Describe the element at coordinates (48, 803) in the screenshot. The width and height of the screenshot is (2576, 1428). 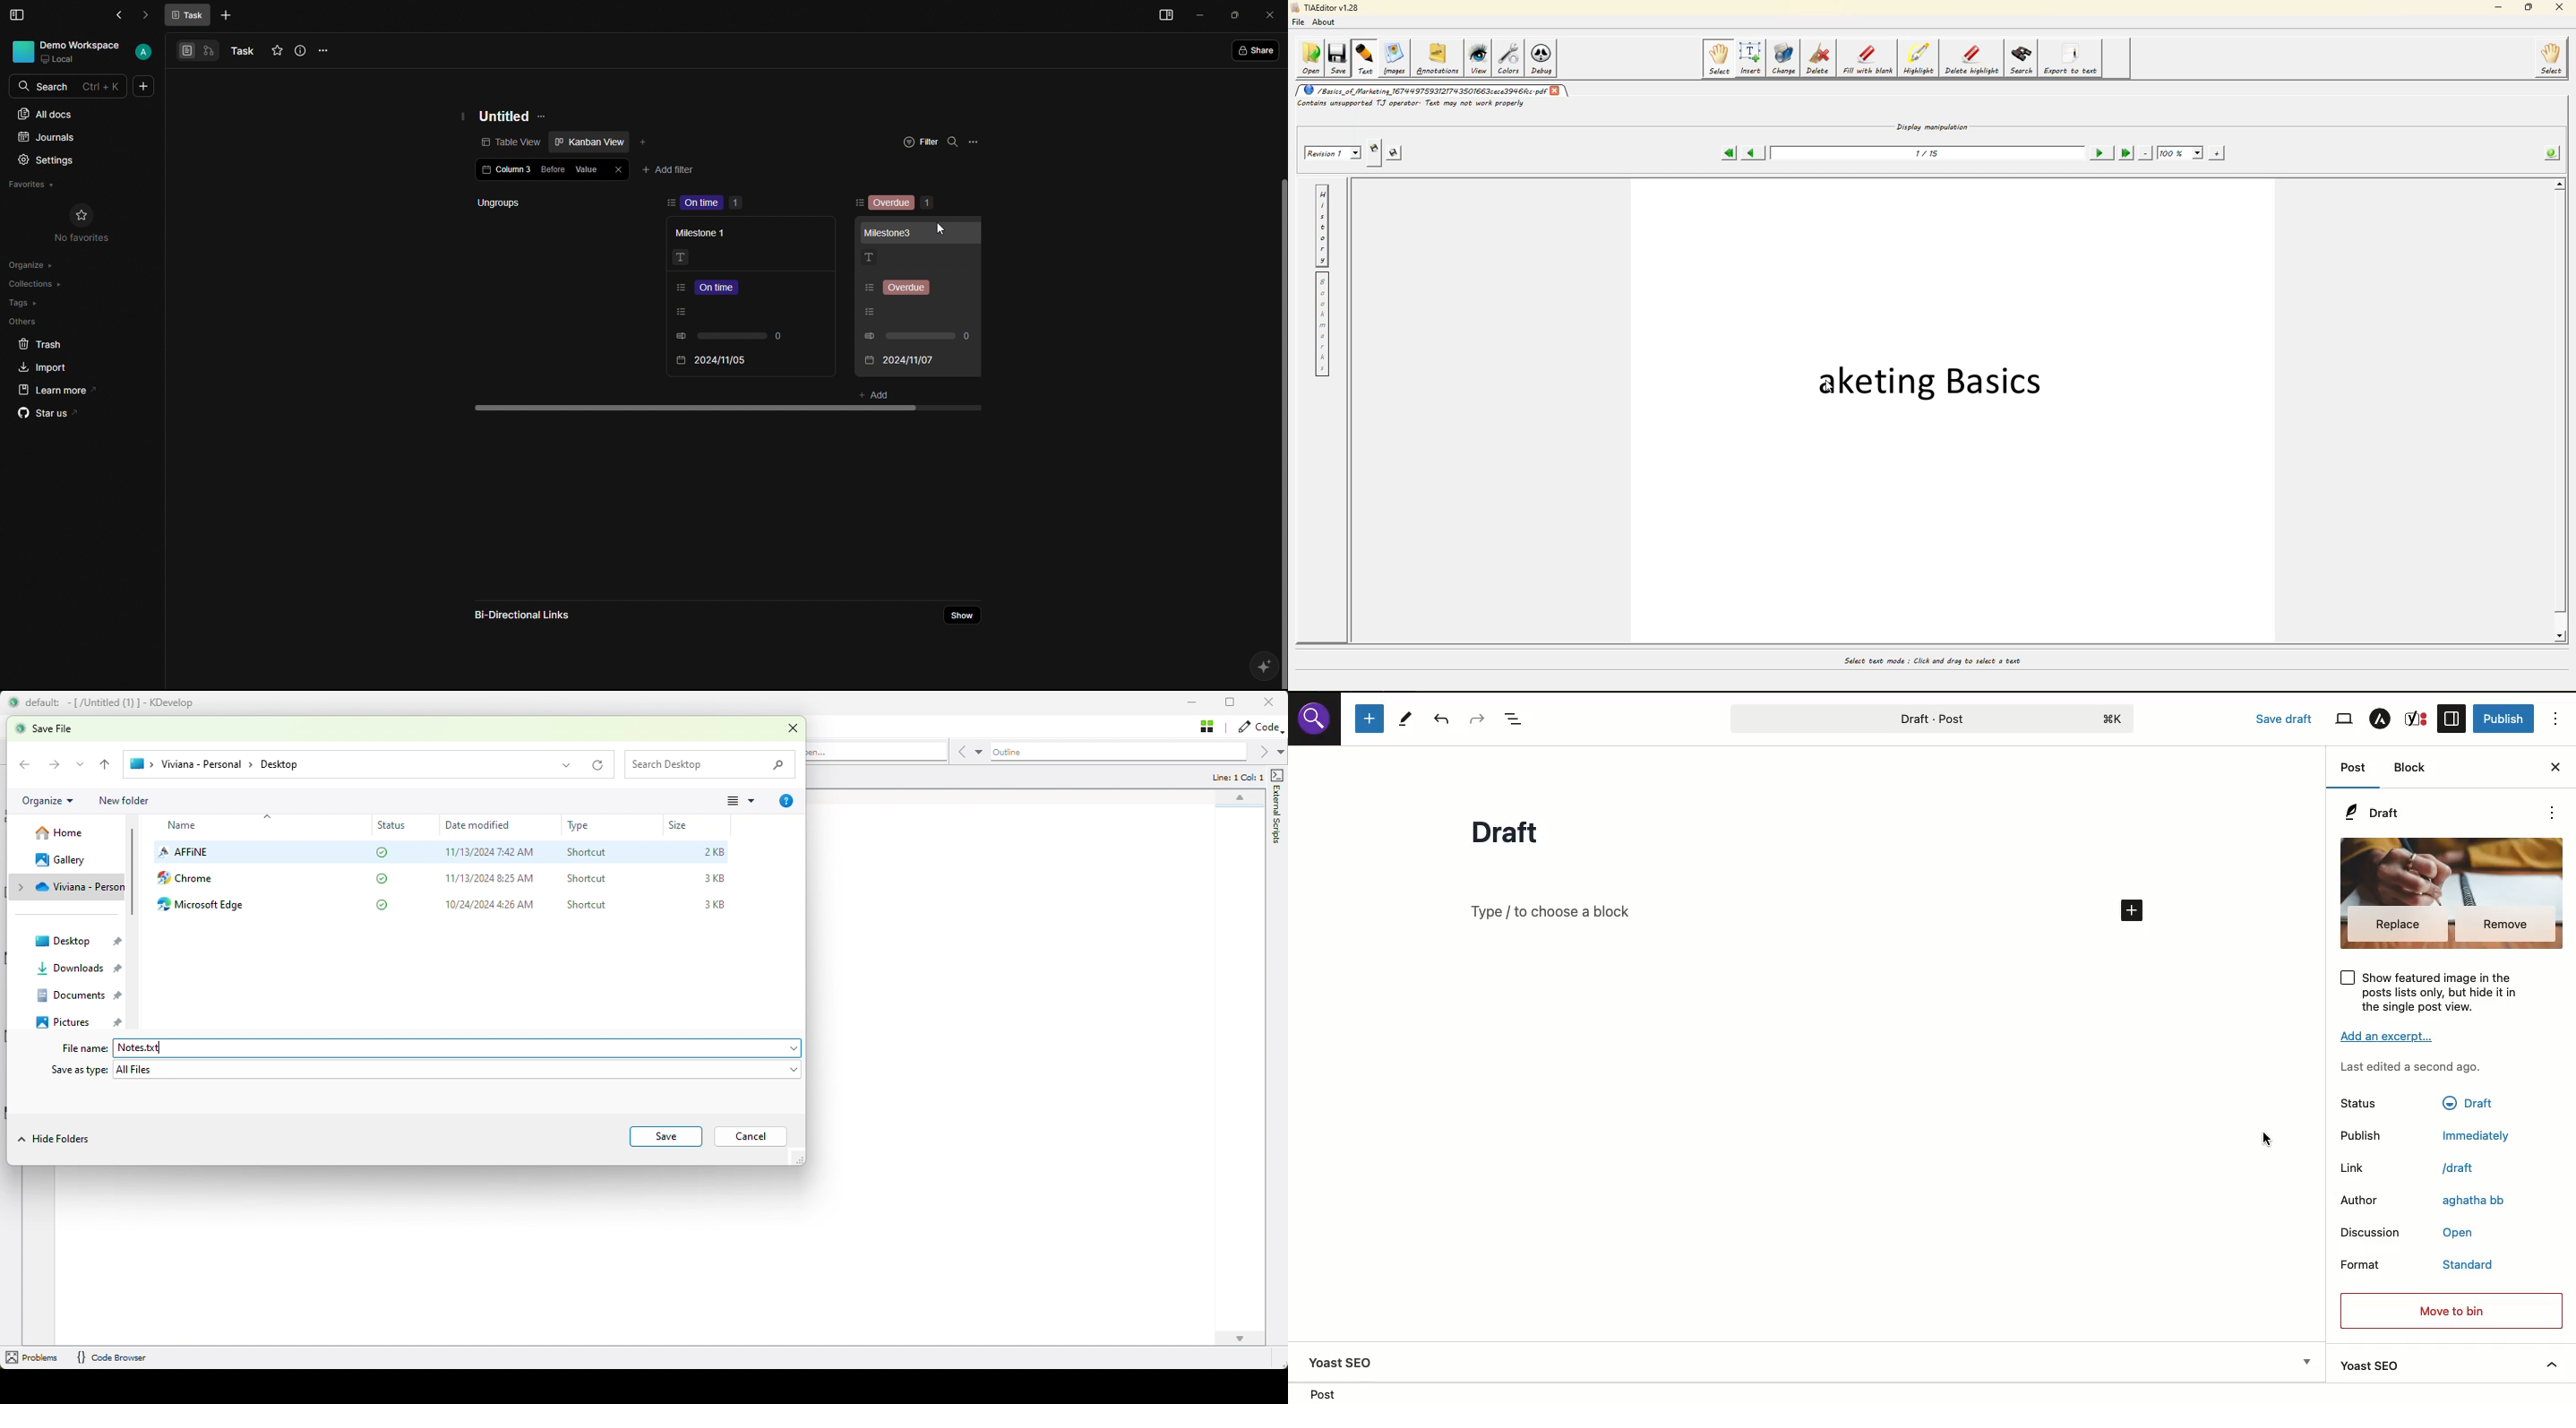
I see `organize` at that location.